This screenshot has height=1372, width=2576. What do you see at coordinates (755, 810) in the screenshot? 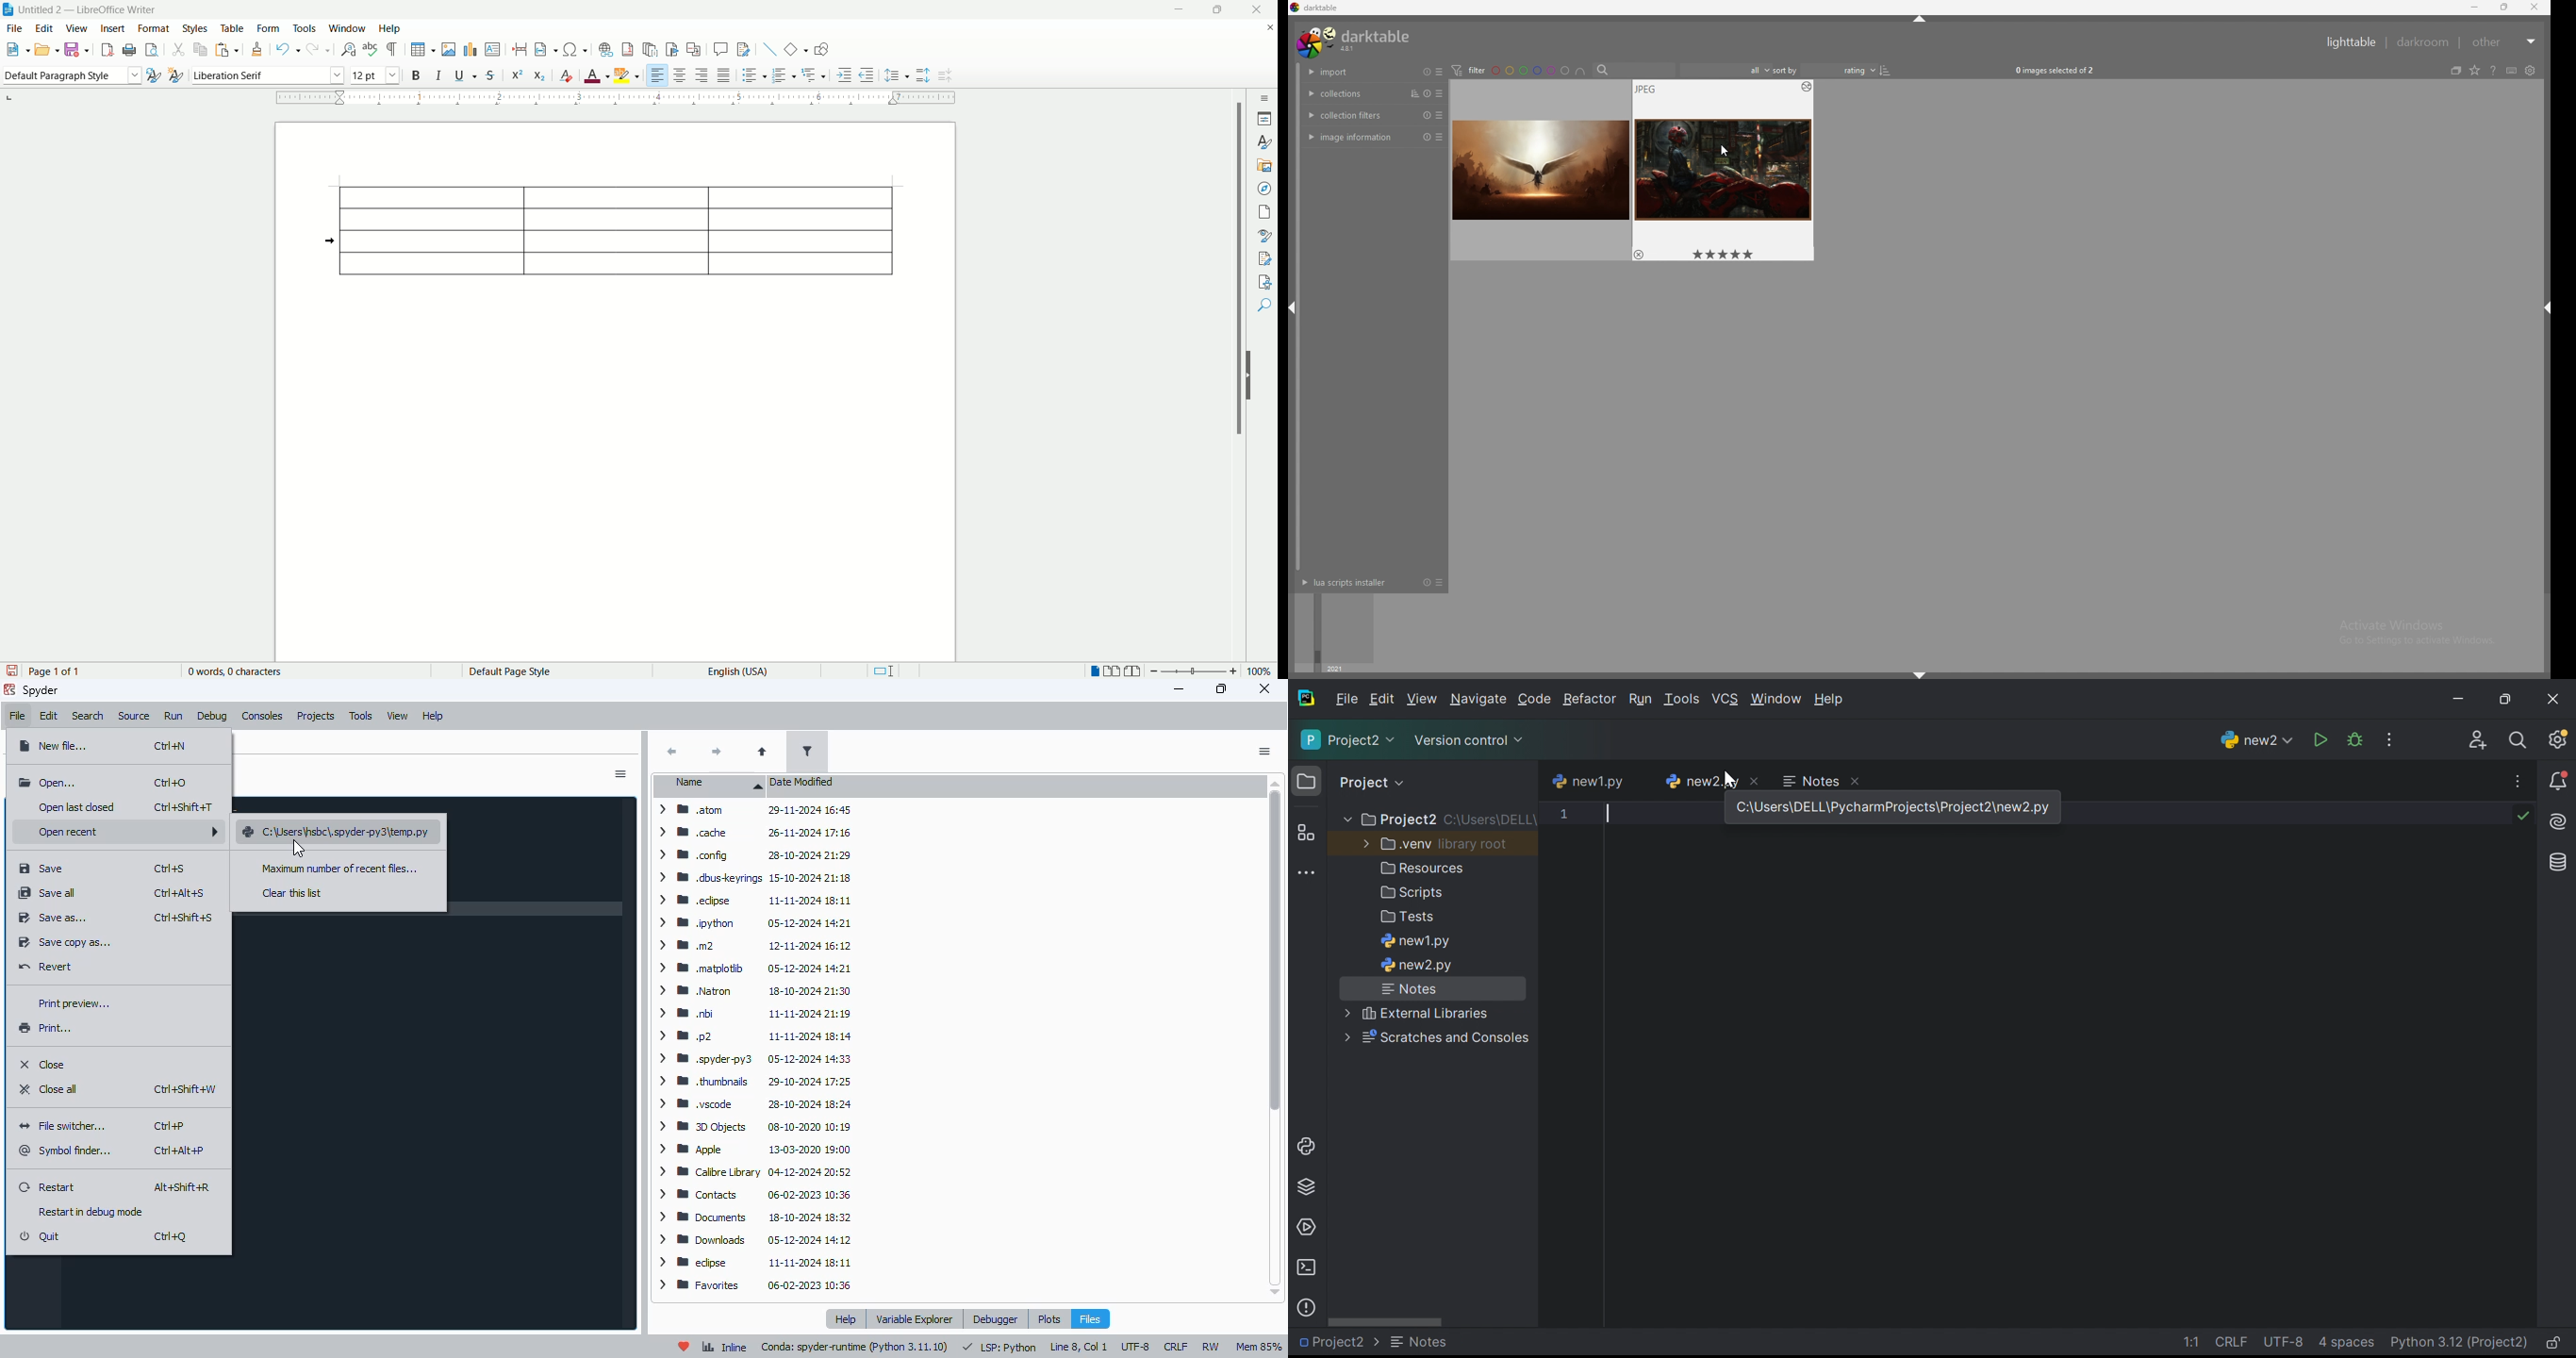
I see `> BB atom 29-11-2024 16:45` at bounding box center [755, 810].